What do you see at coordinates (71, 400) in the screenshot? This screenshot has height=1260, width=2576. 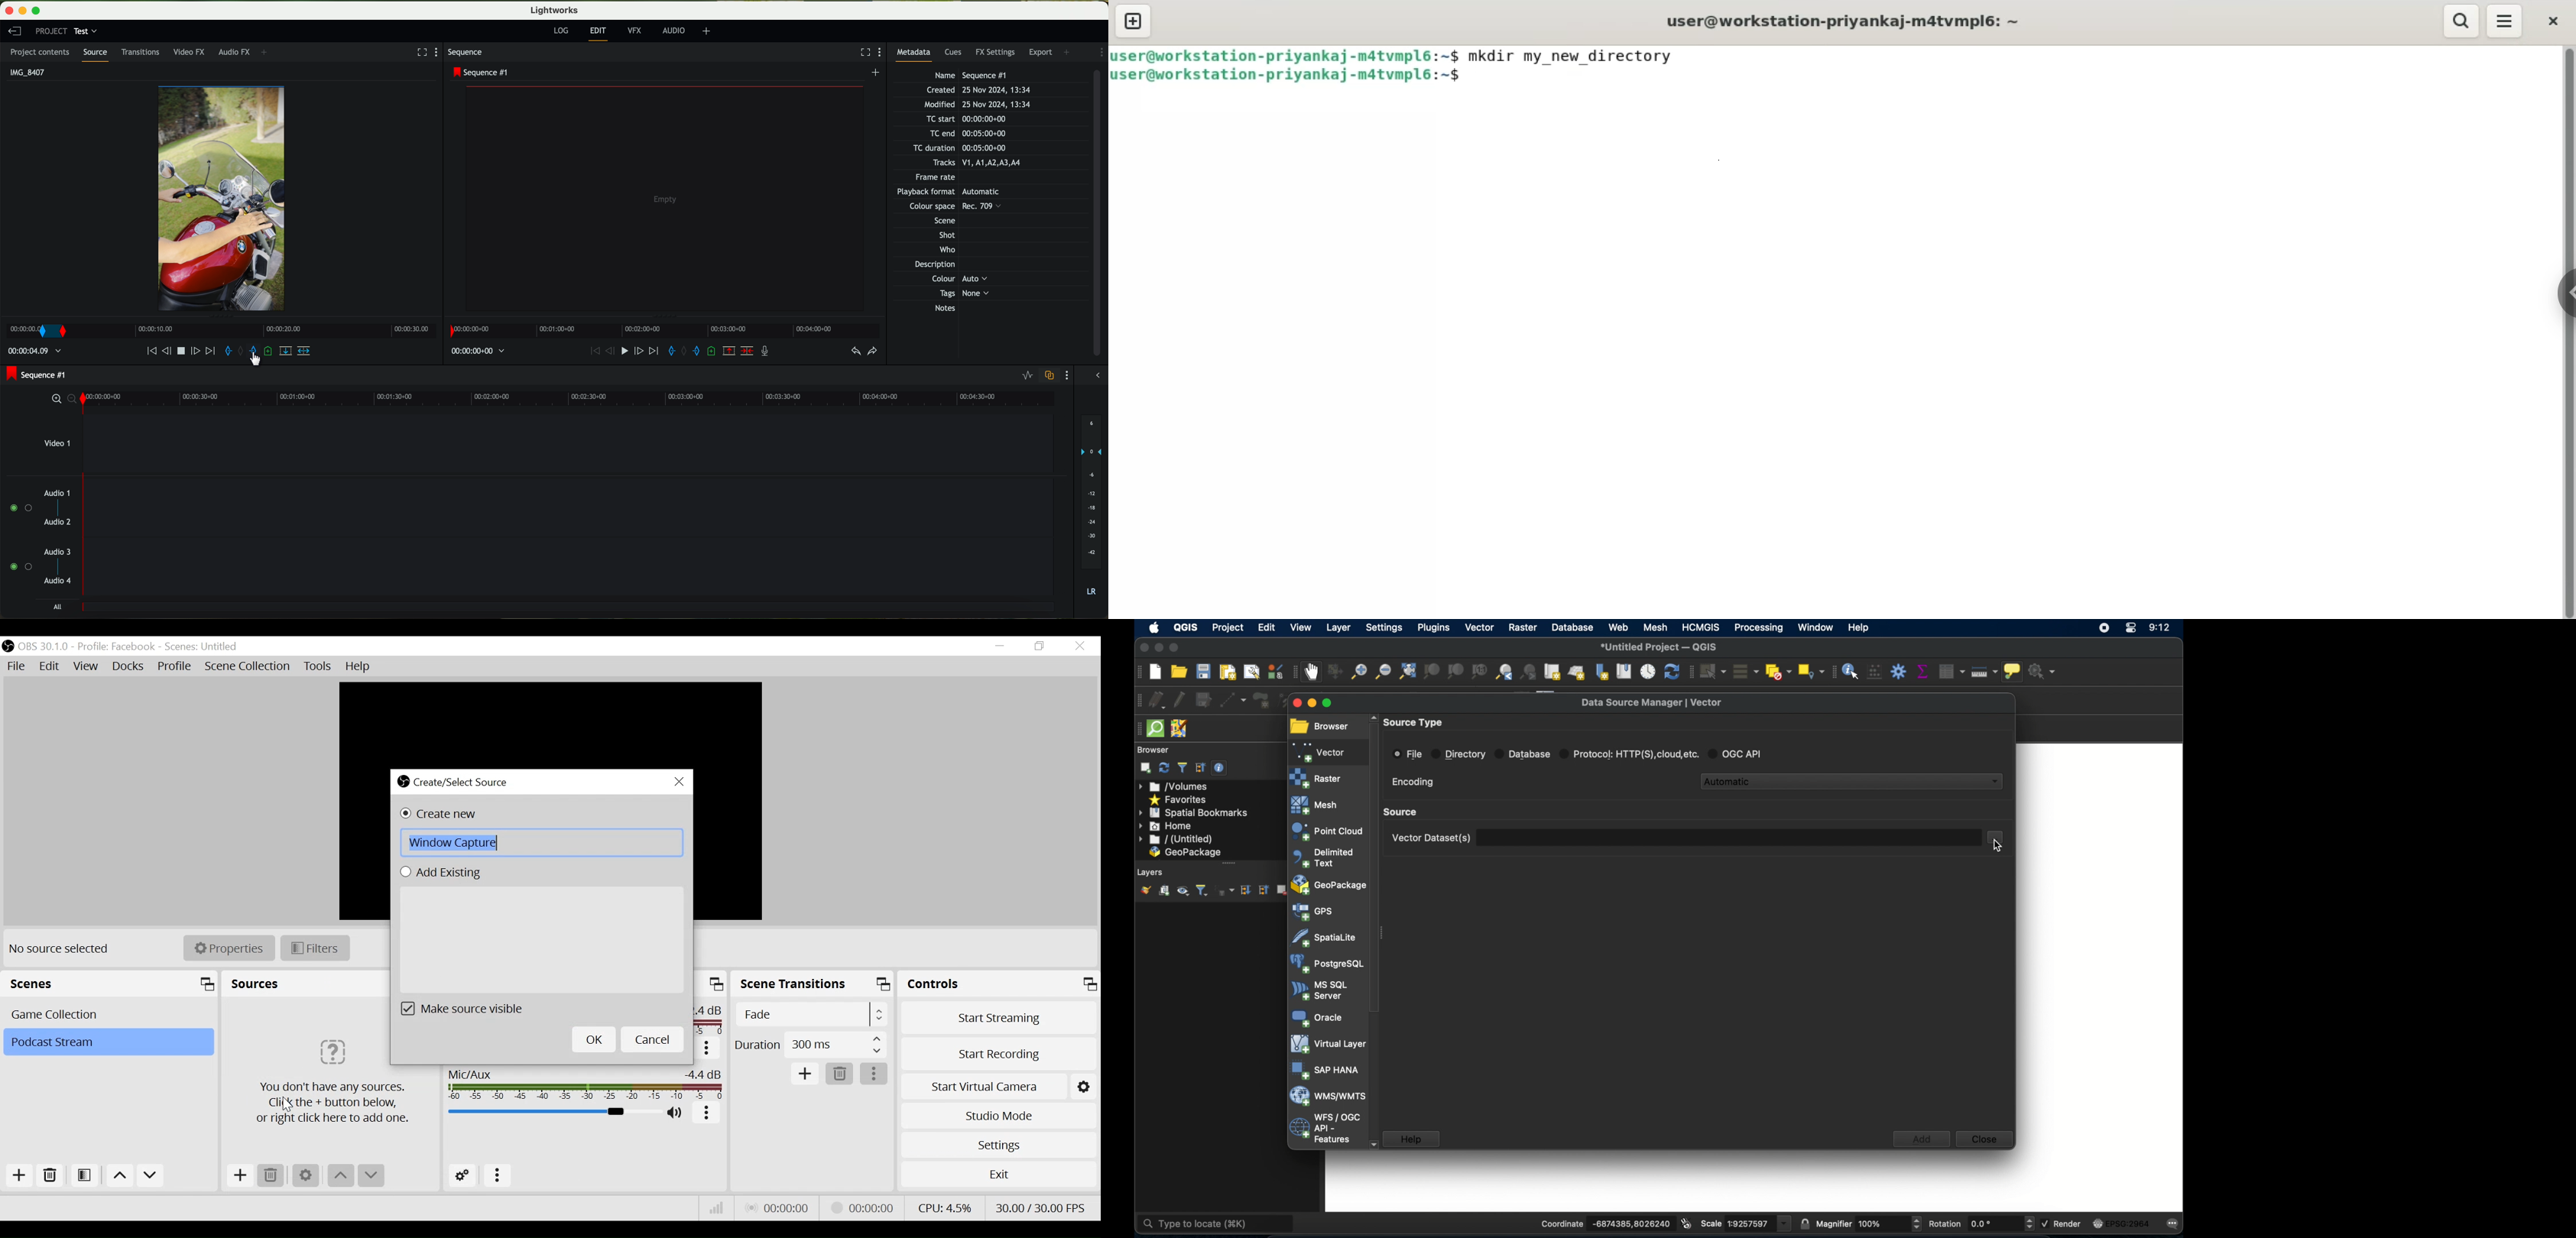 I see `zoom out` at bounding box center [71, 400].